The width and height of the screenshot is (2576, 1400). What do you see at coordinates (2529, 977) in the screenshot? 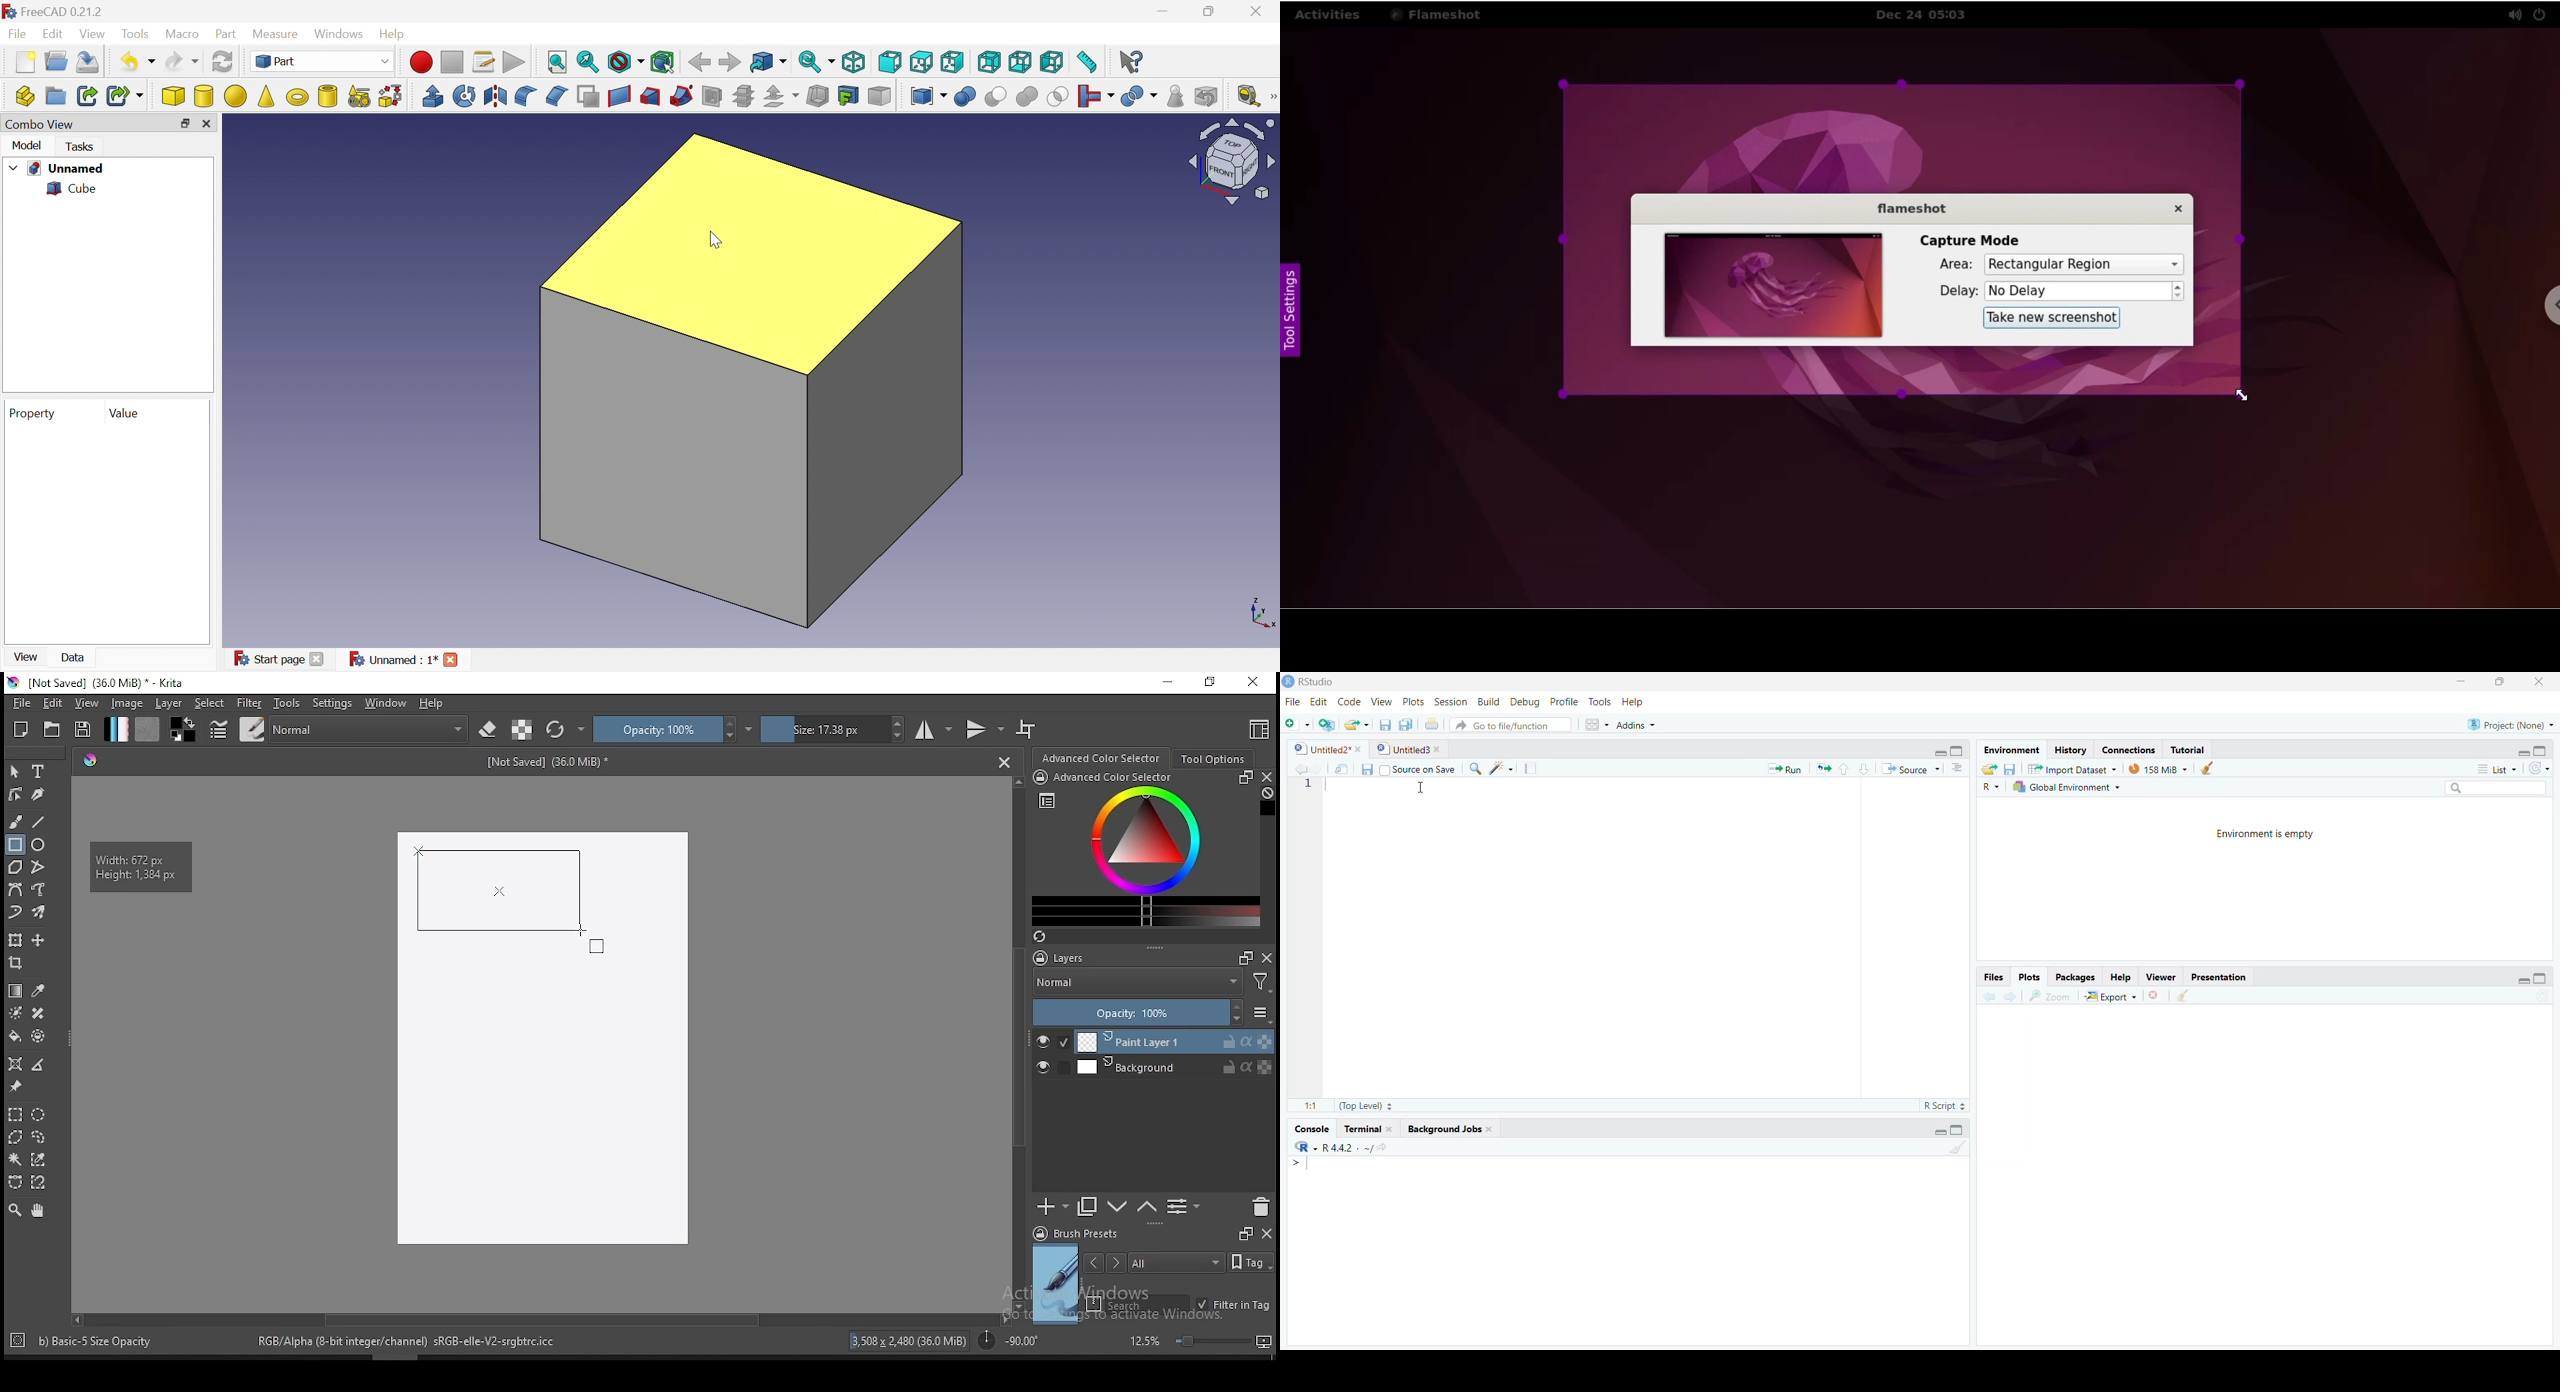
I see `Minimize/maximize` at bounding box center [2529, 977].